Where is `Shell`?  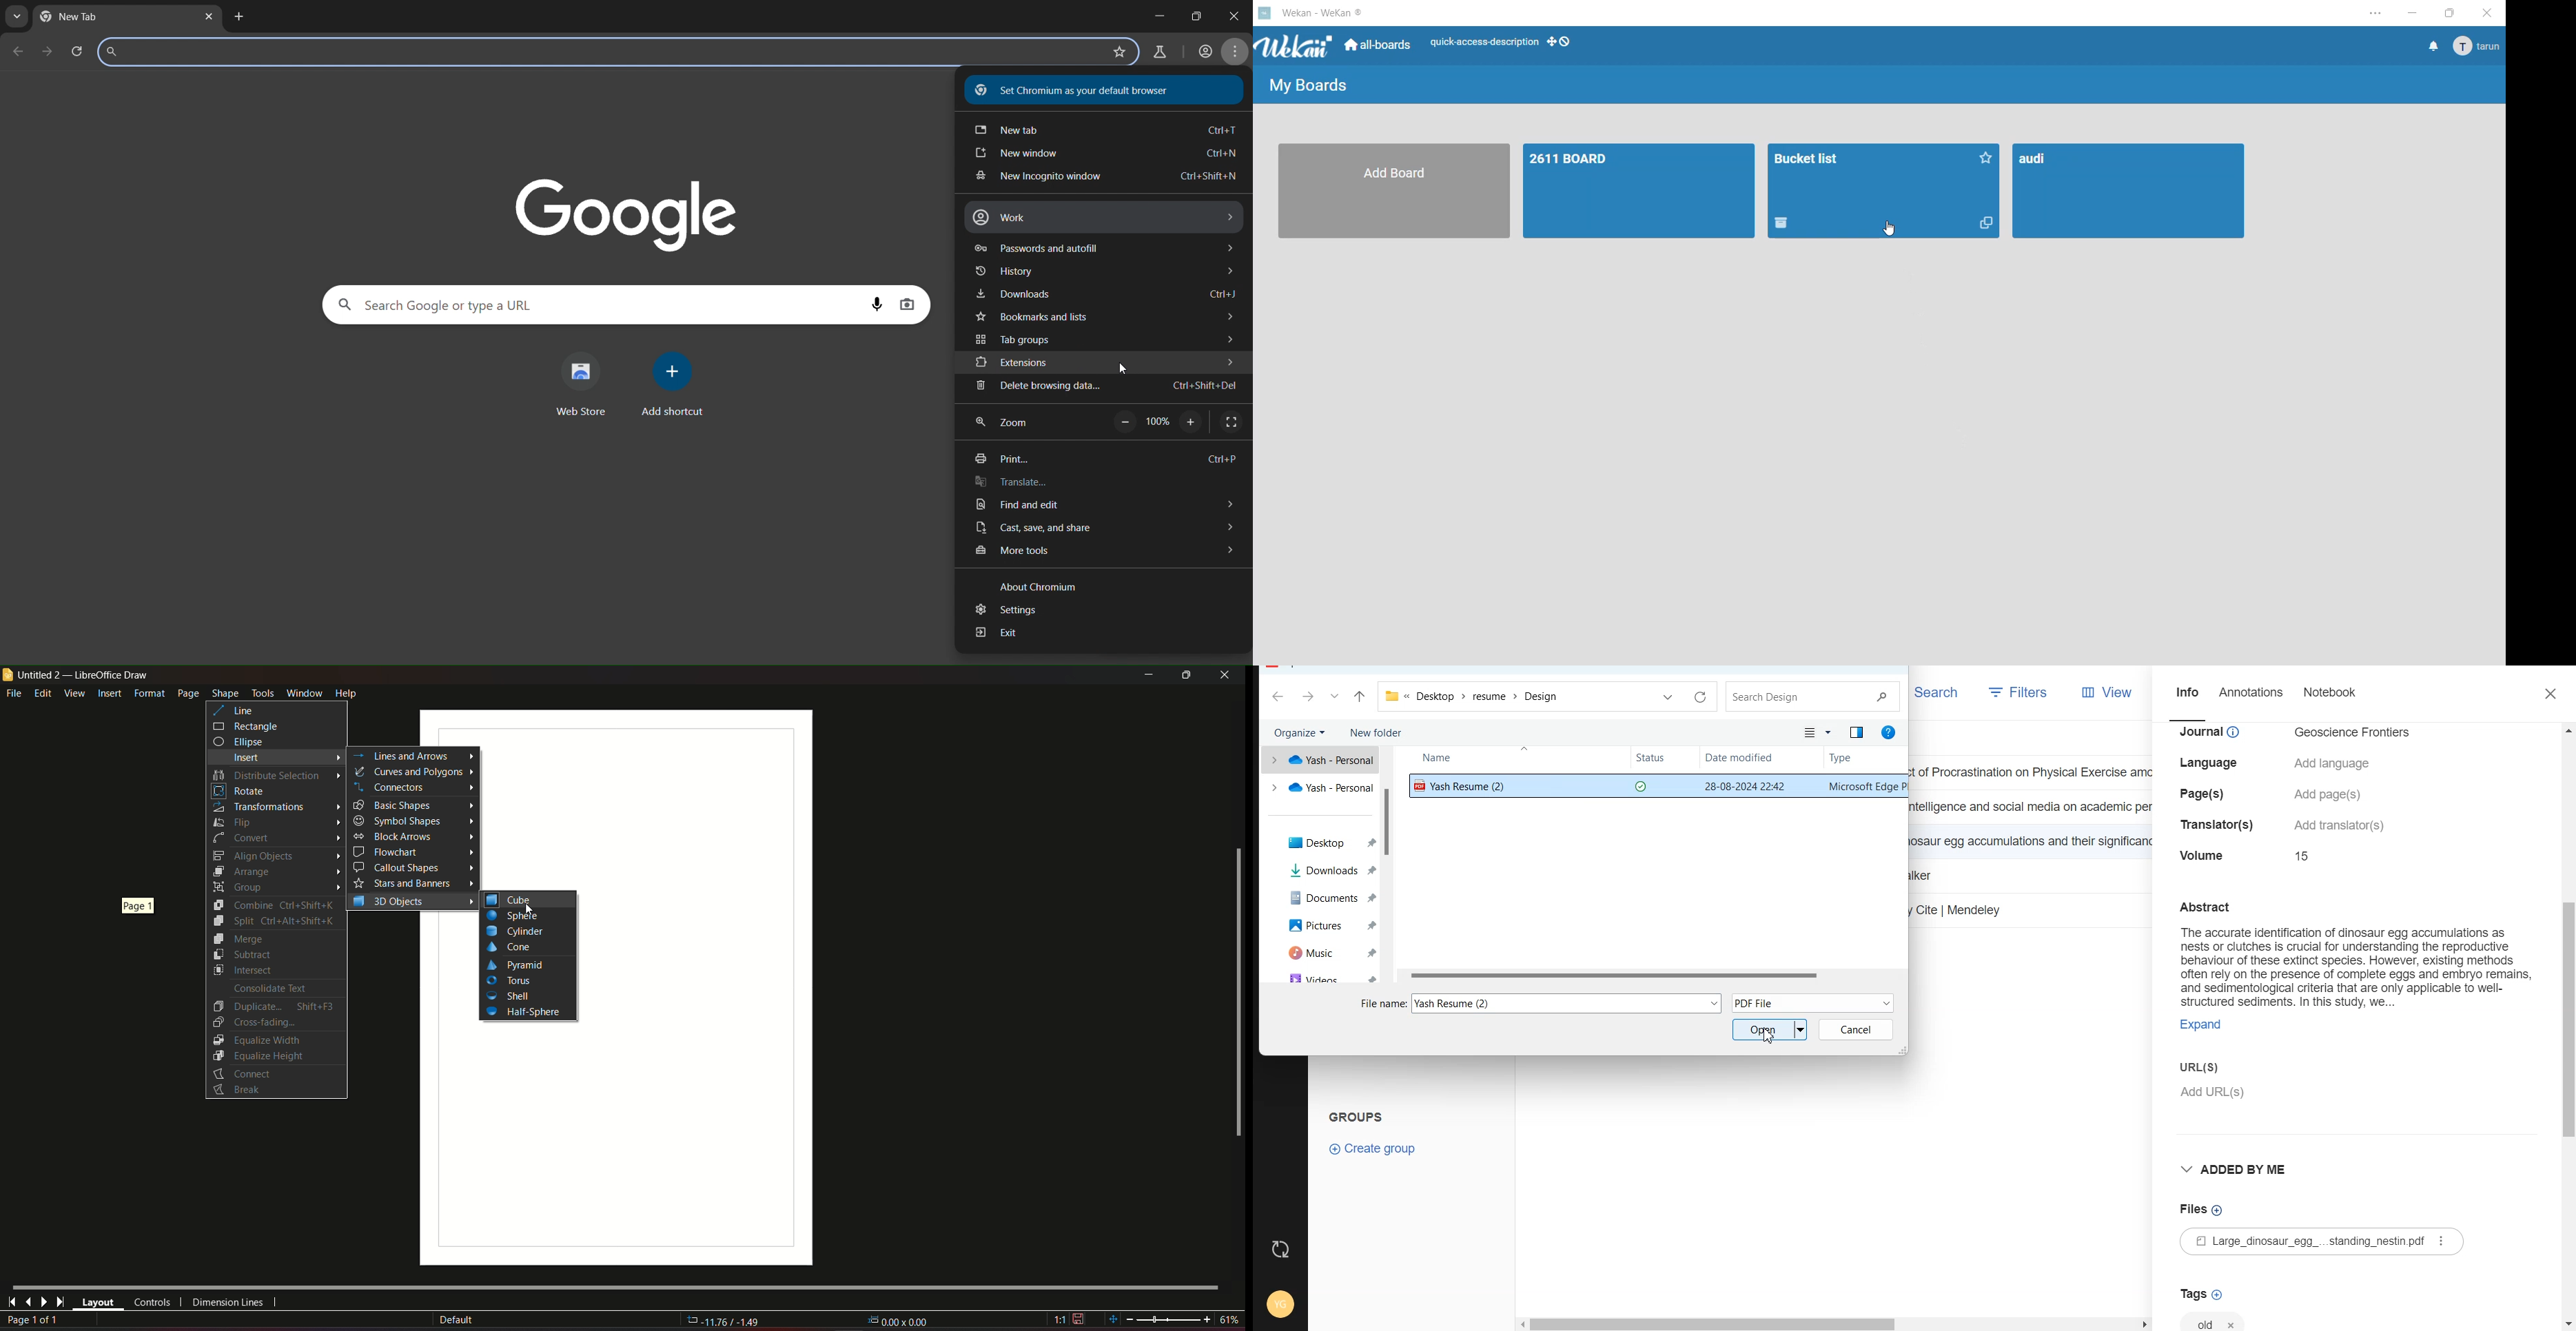 Shell is located at coordinates (512, 996).